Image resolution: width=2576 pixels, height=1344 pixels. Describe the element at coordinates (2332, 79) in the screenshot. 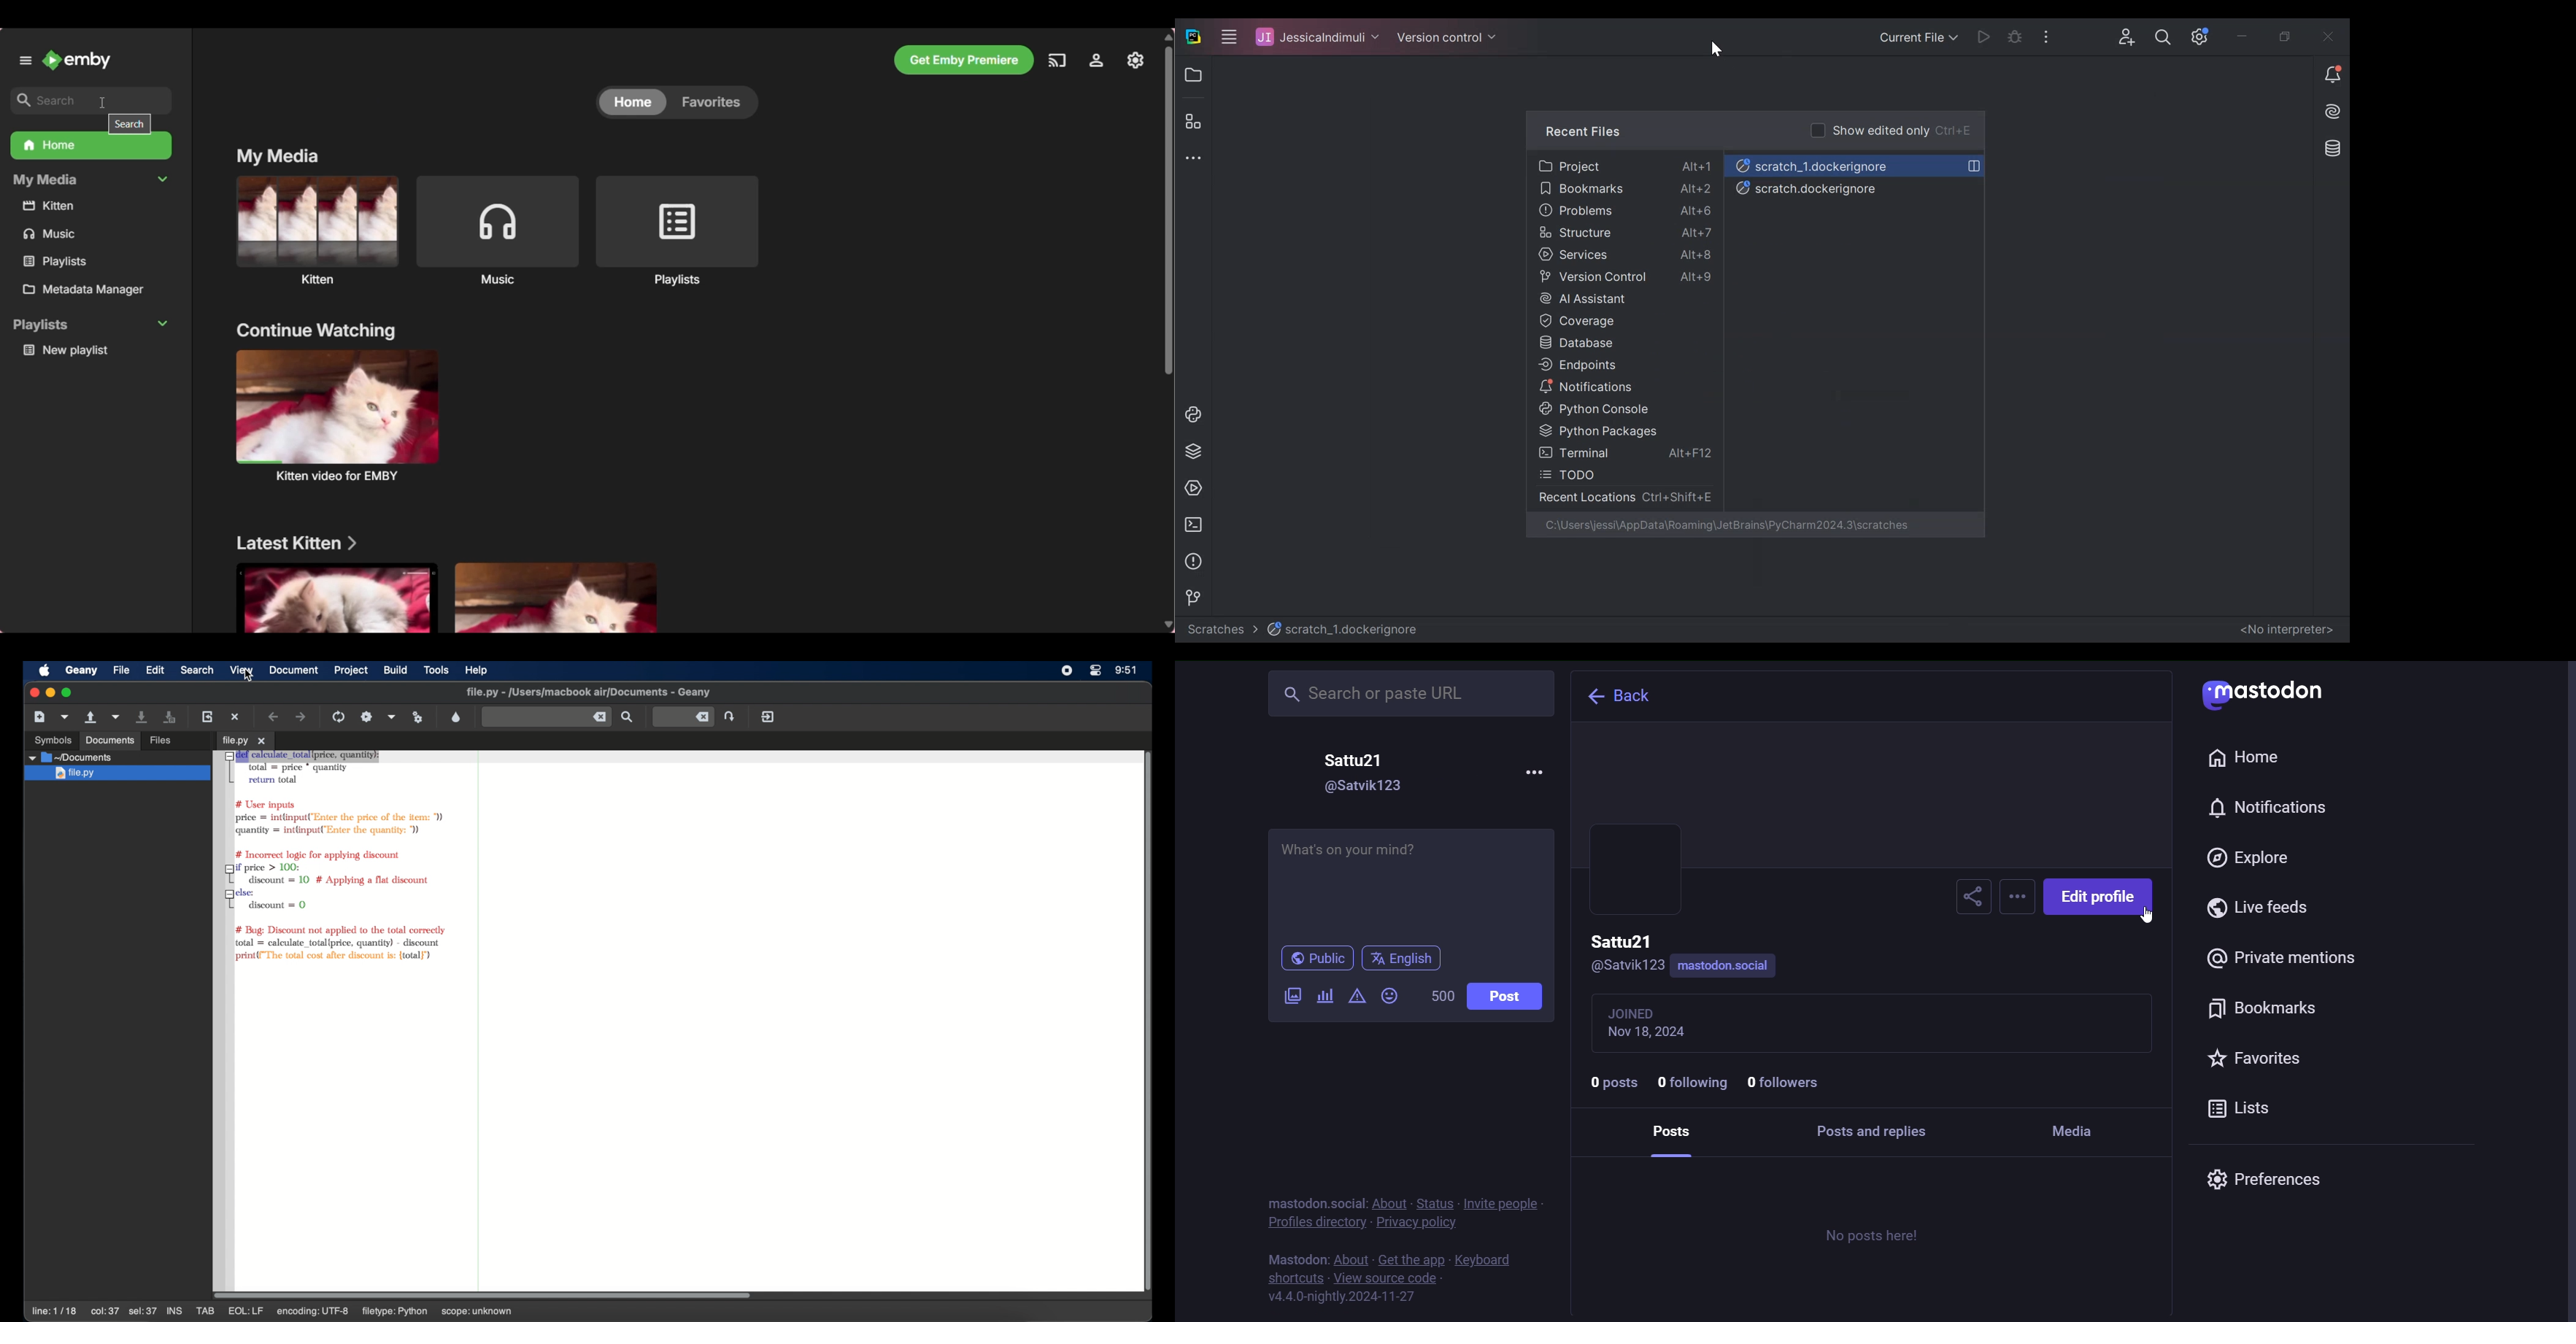

I see `Notifications` at that location.